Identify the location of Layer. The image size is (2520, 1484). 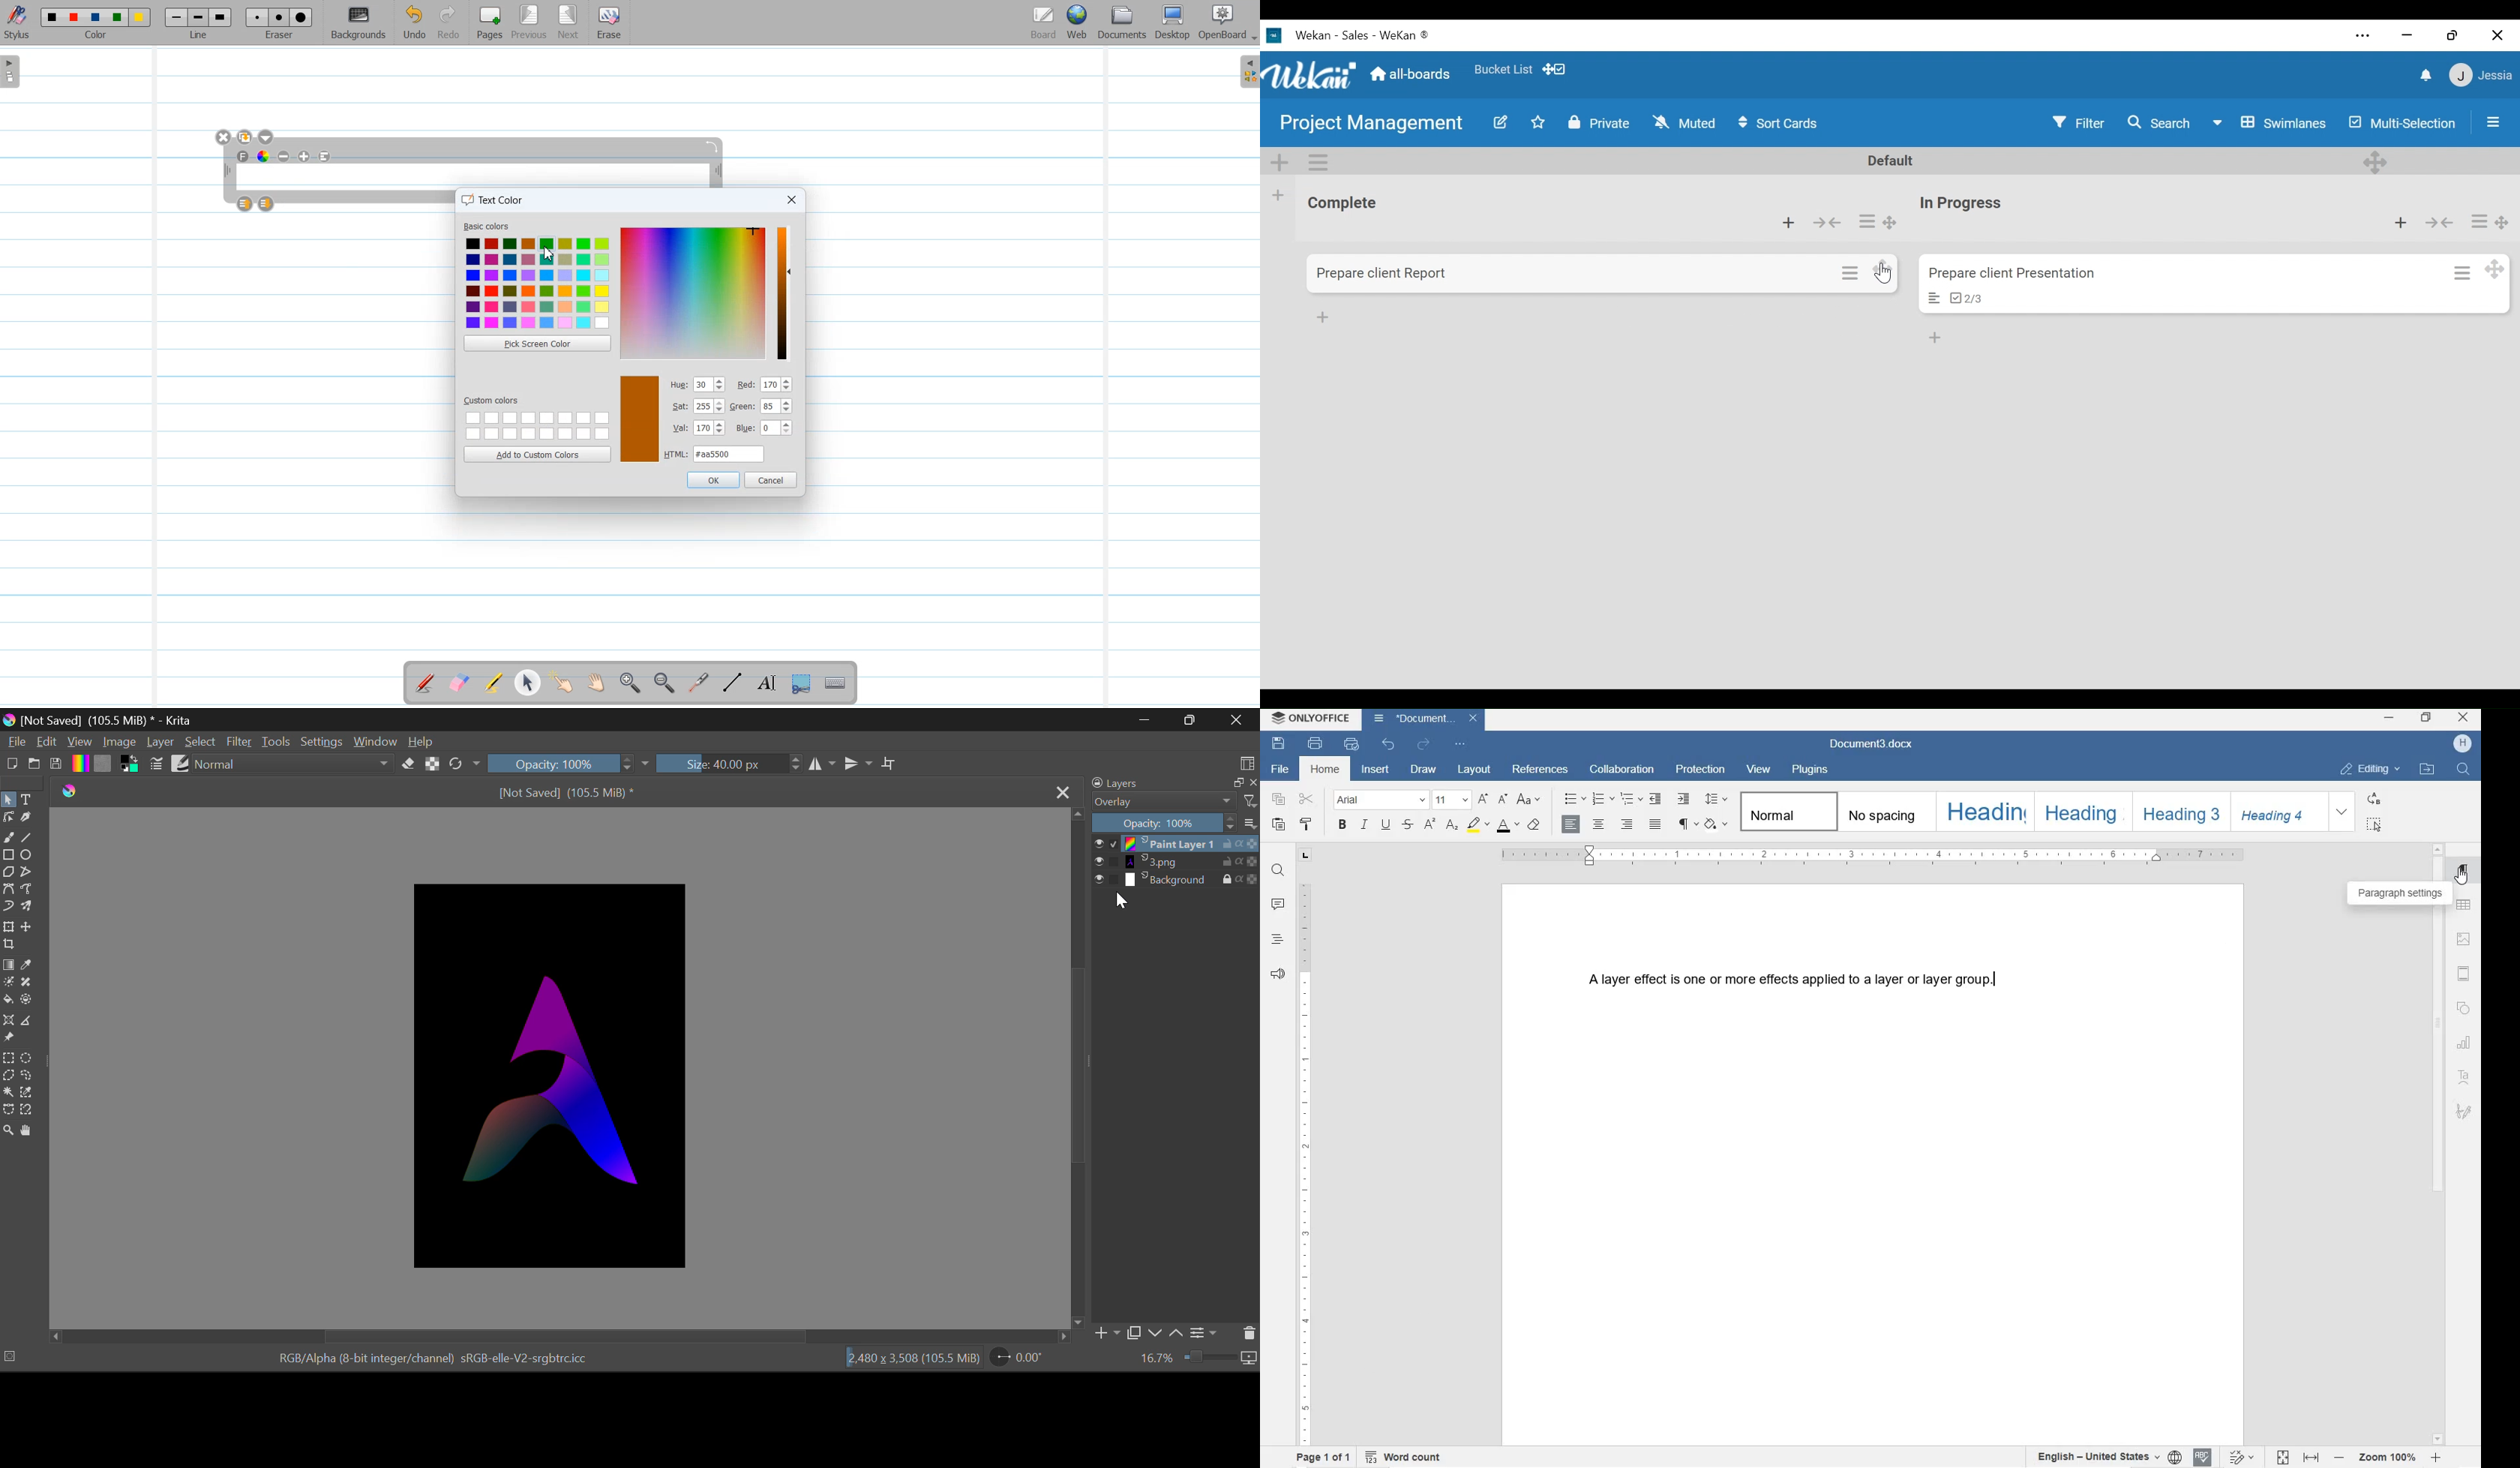
(160, 745).